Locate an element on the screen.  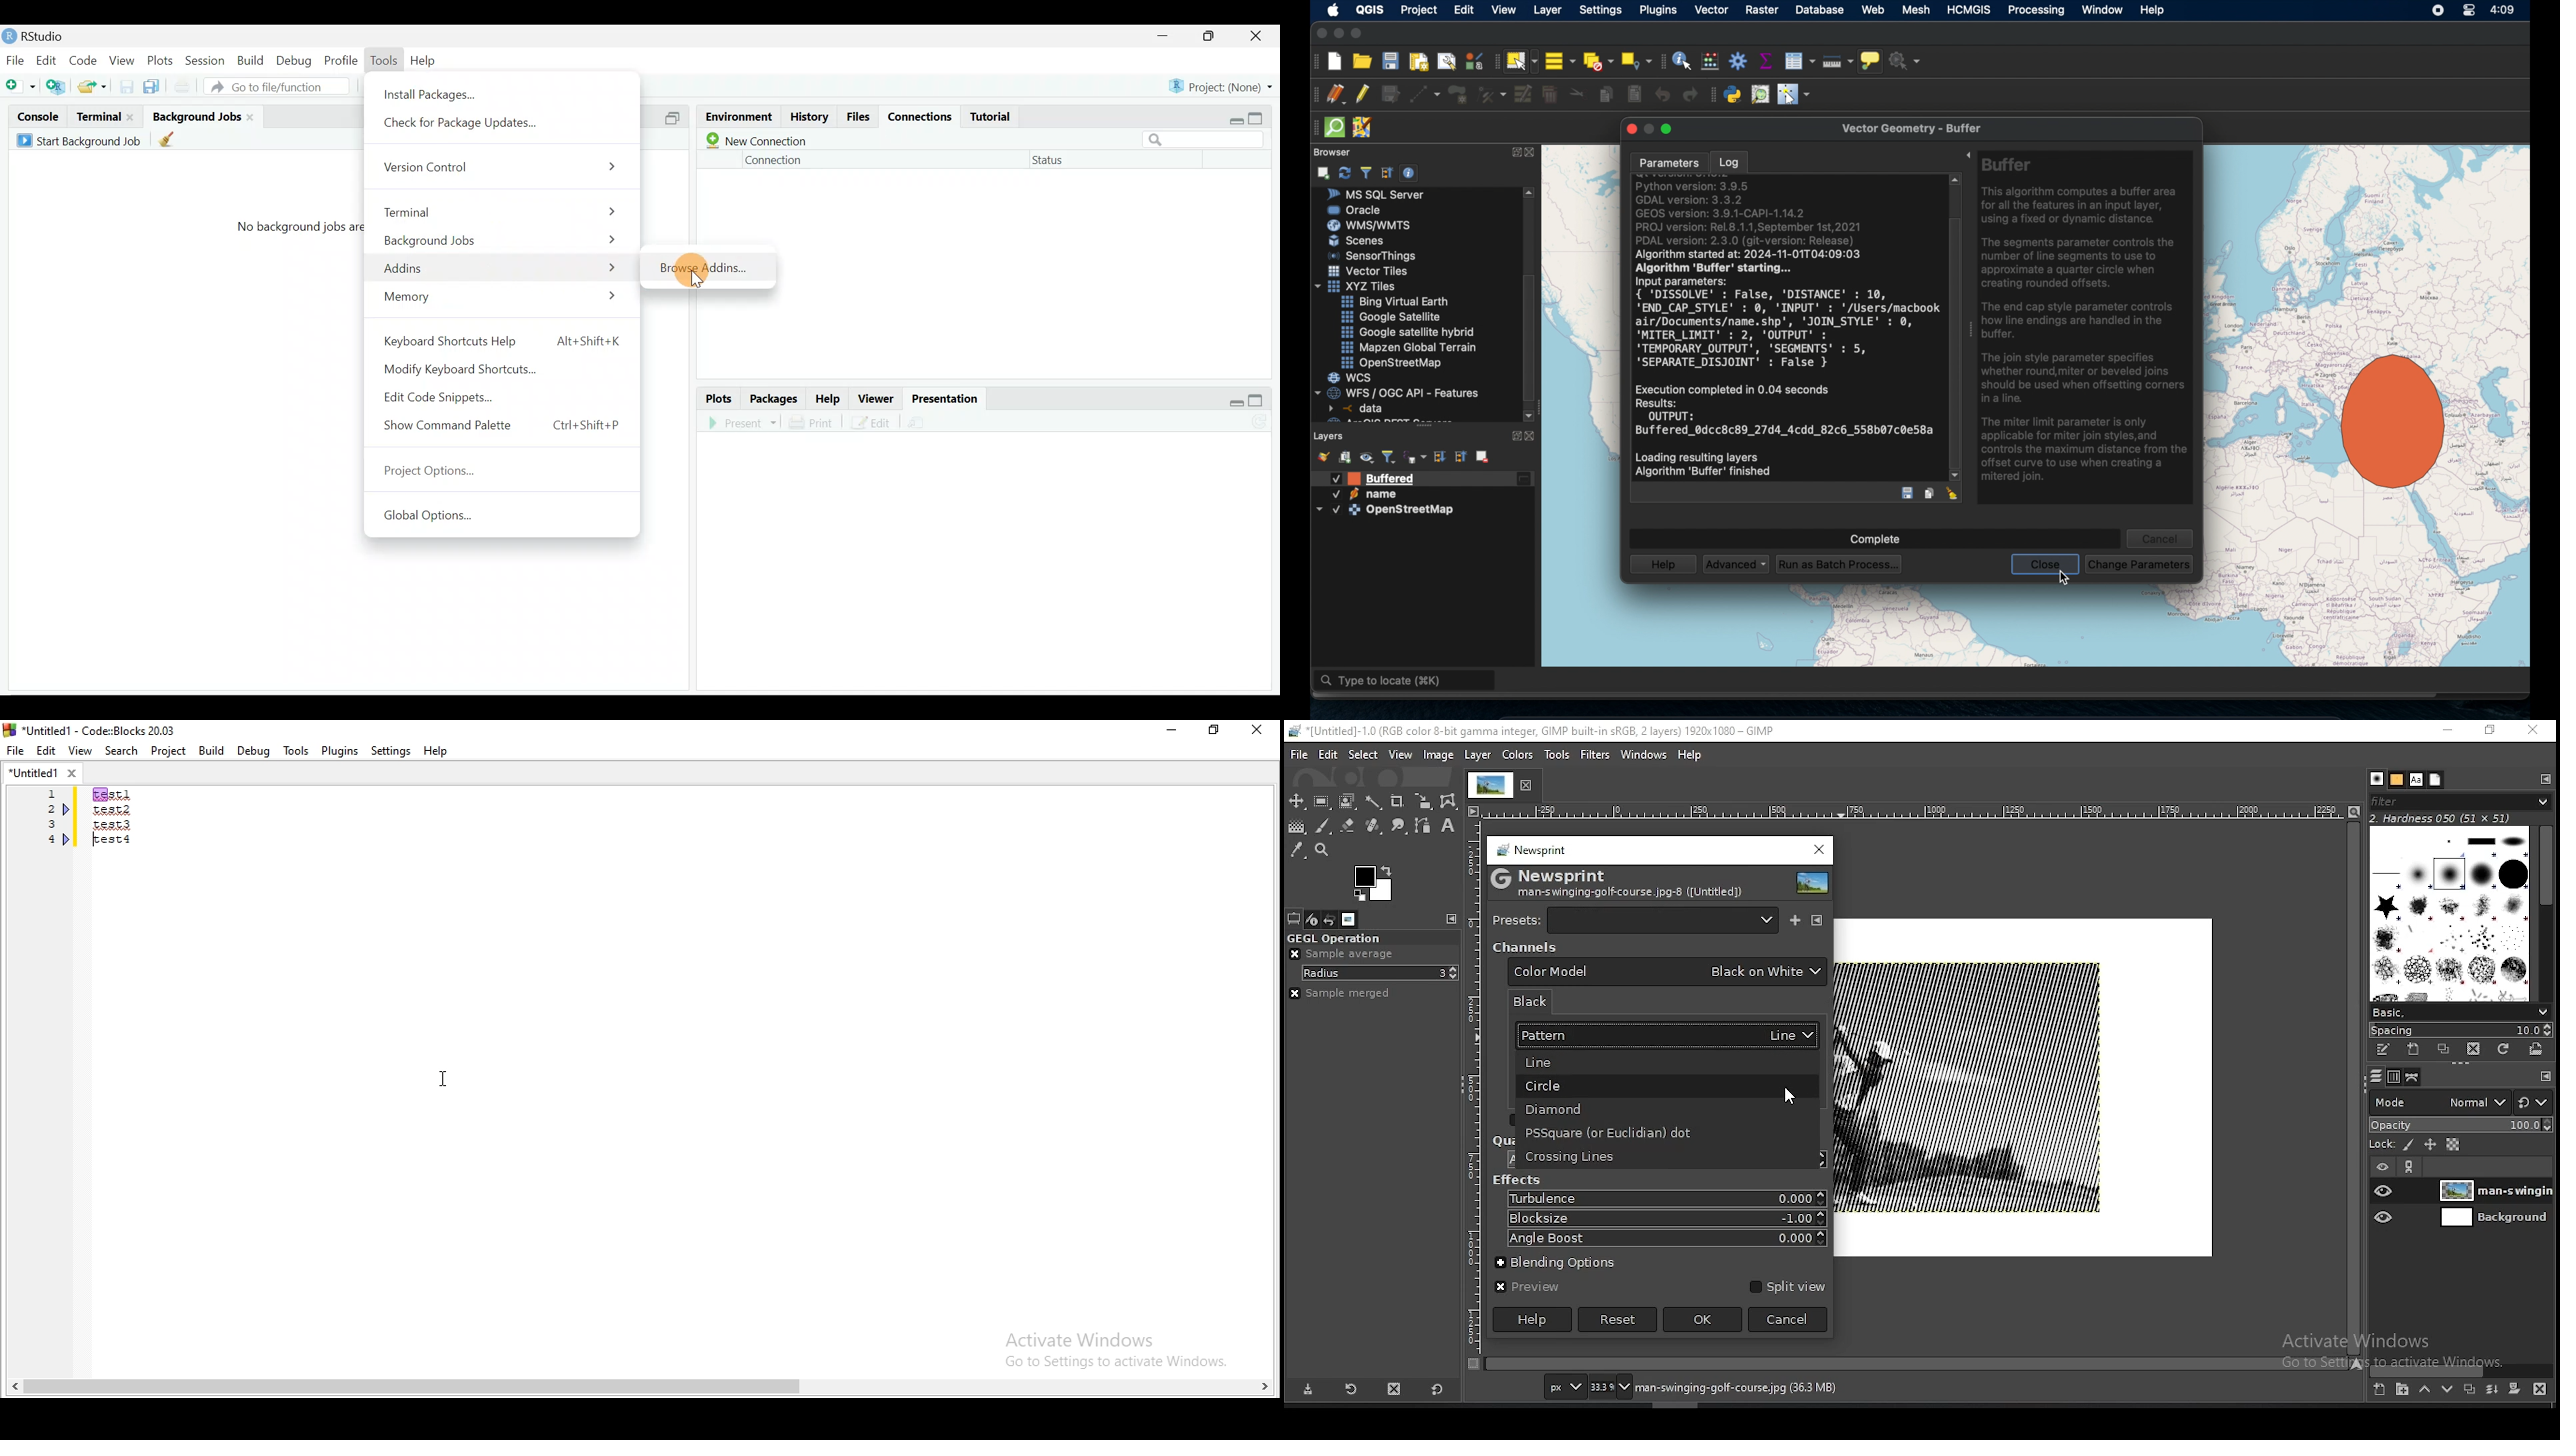
view is located at coordinates (1400, 755).